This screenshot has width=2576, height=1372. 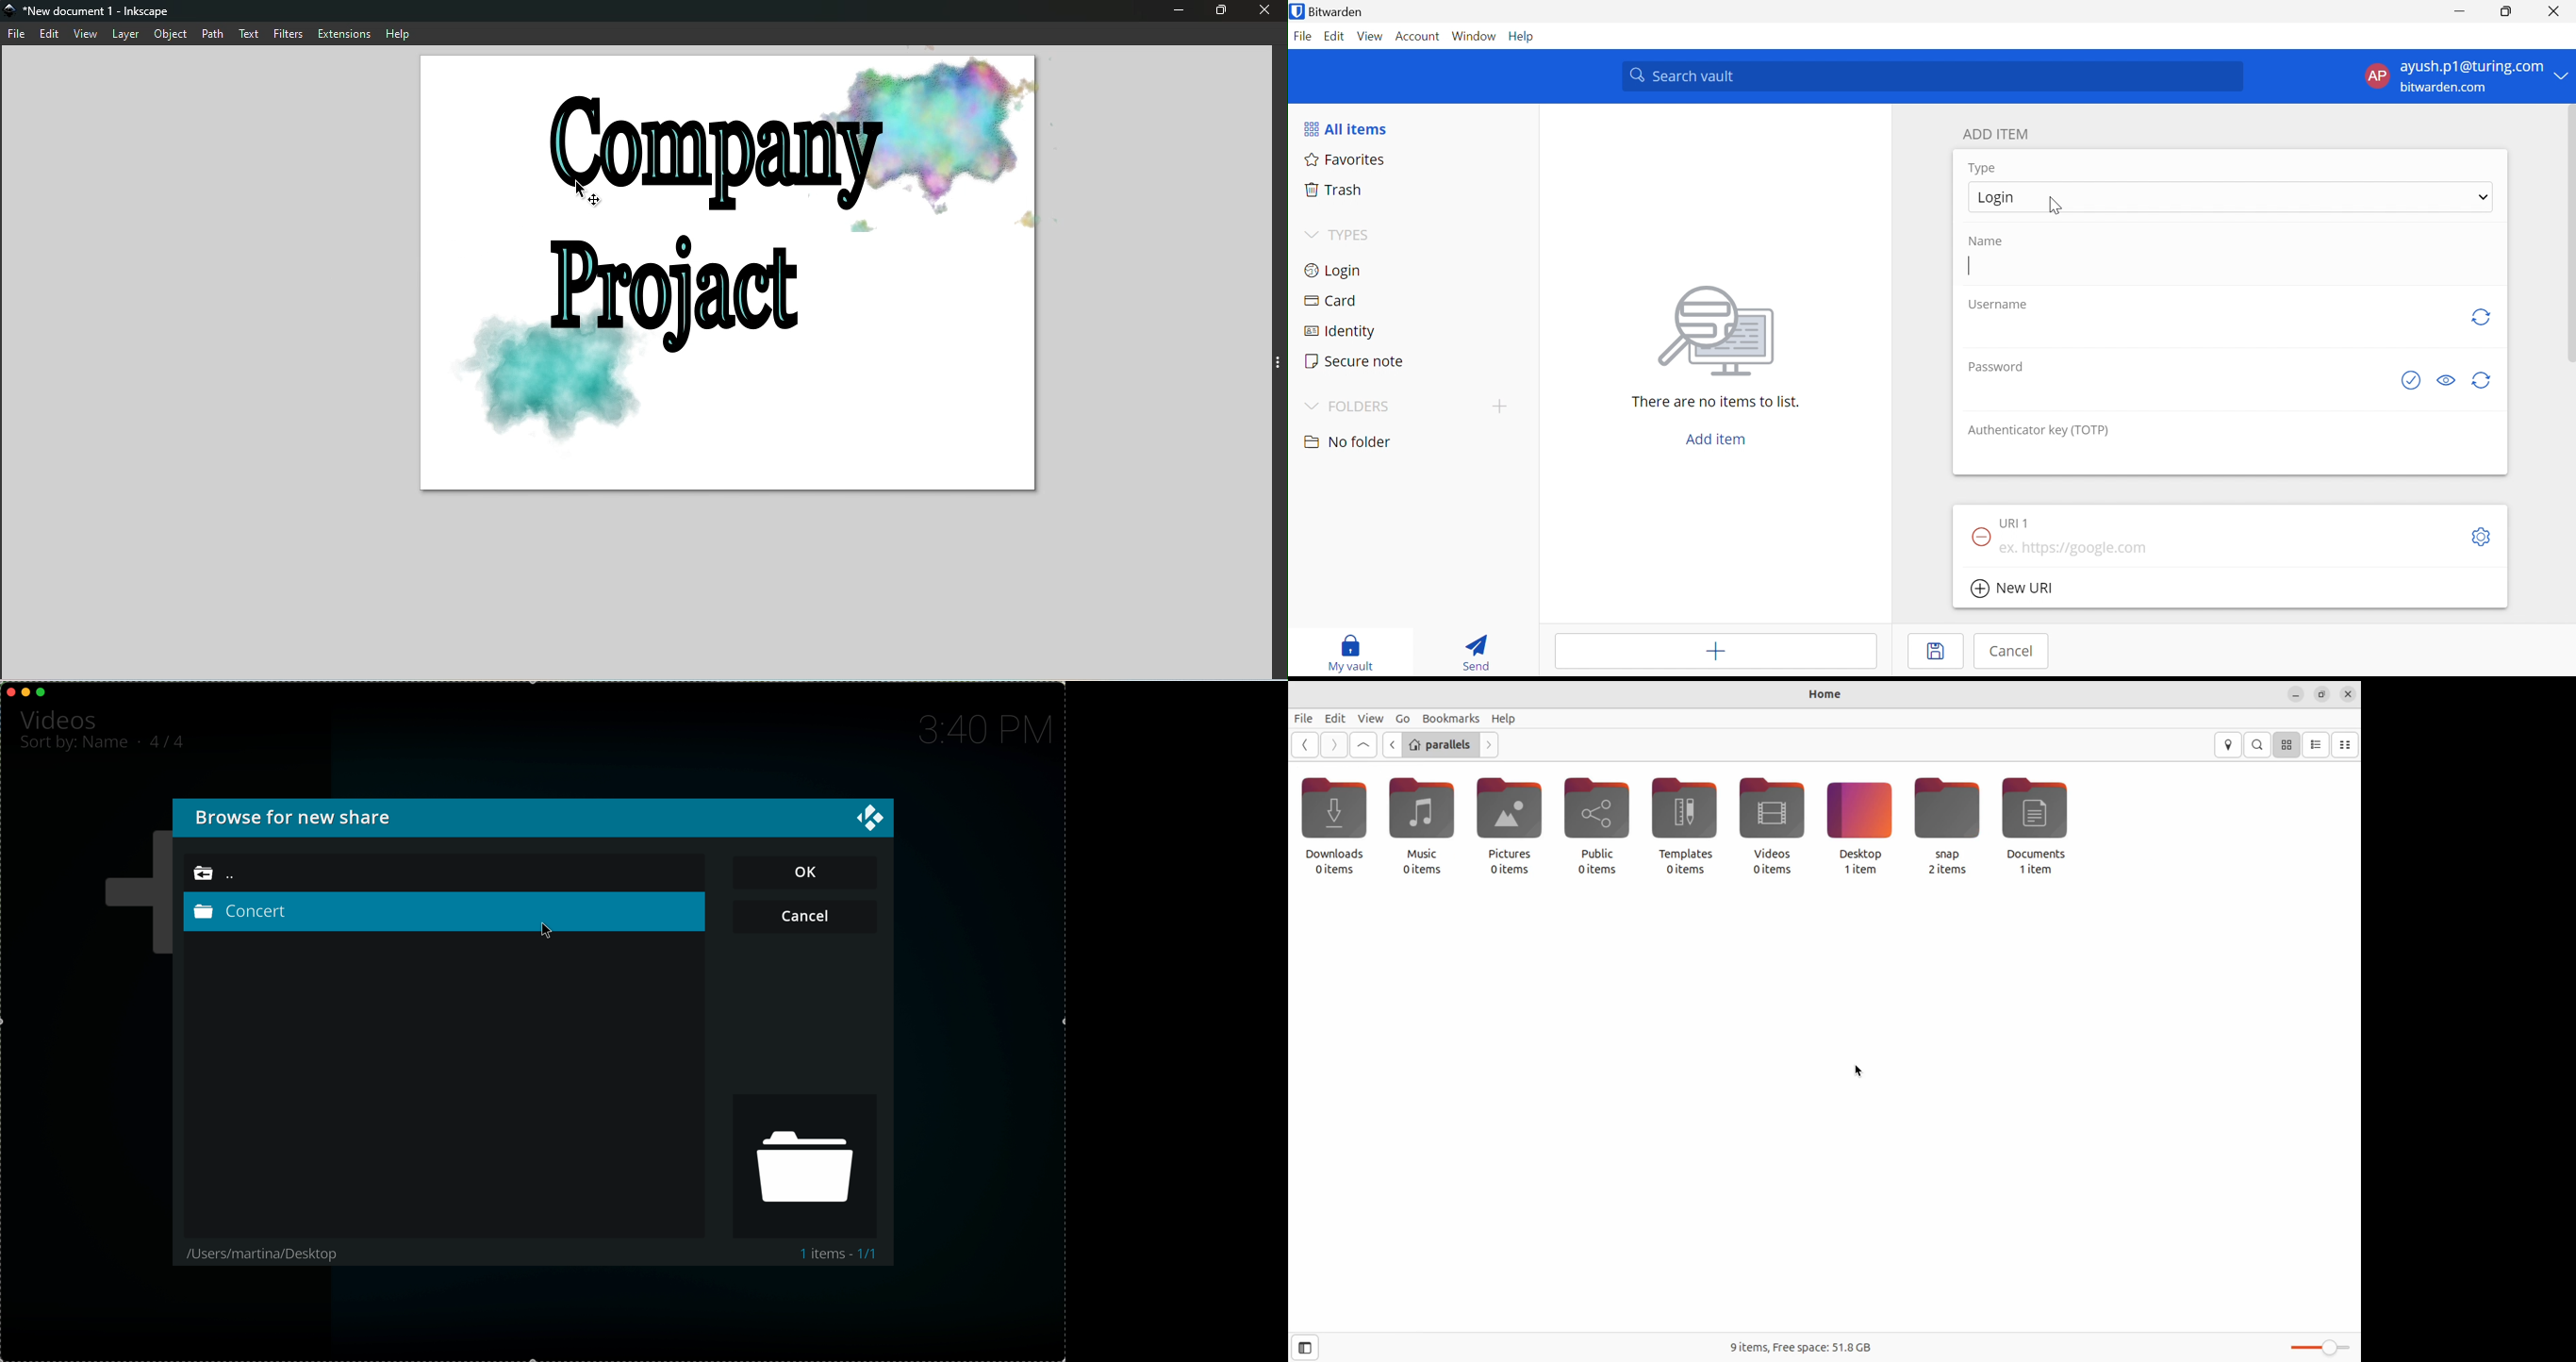 What do you see at coordinates (546, 934) in the screenshot?
I see `cursor` at bounding box center [546, 934].